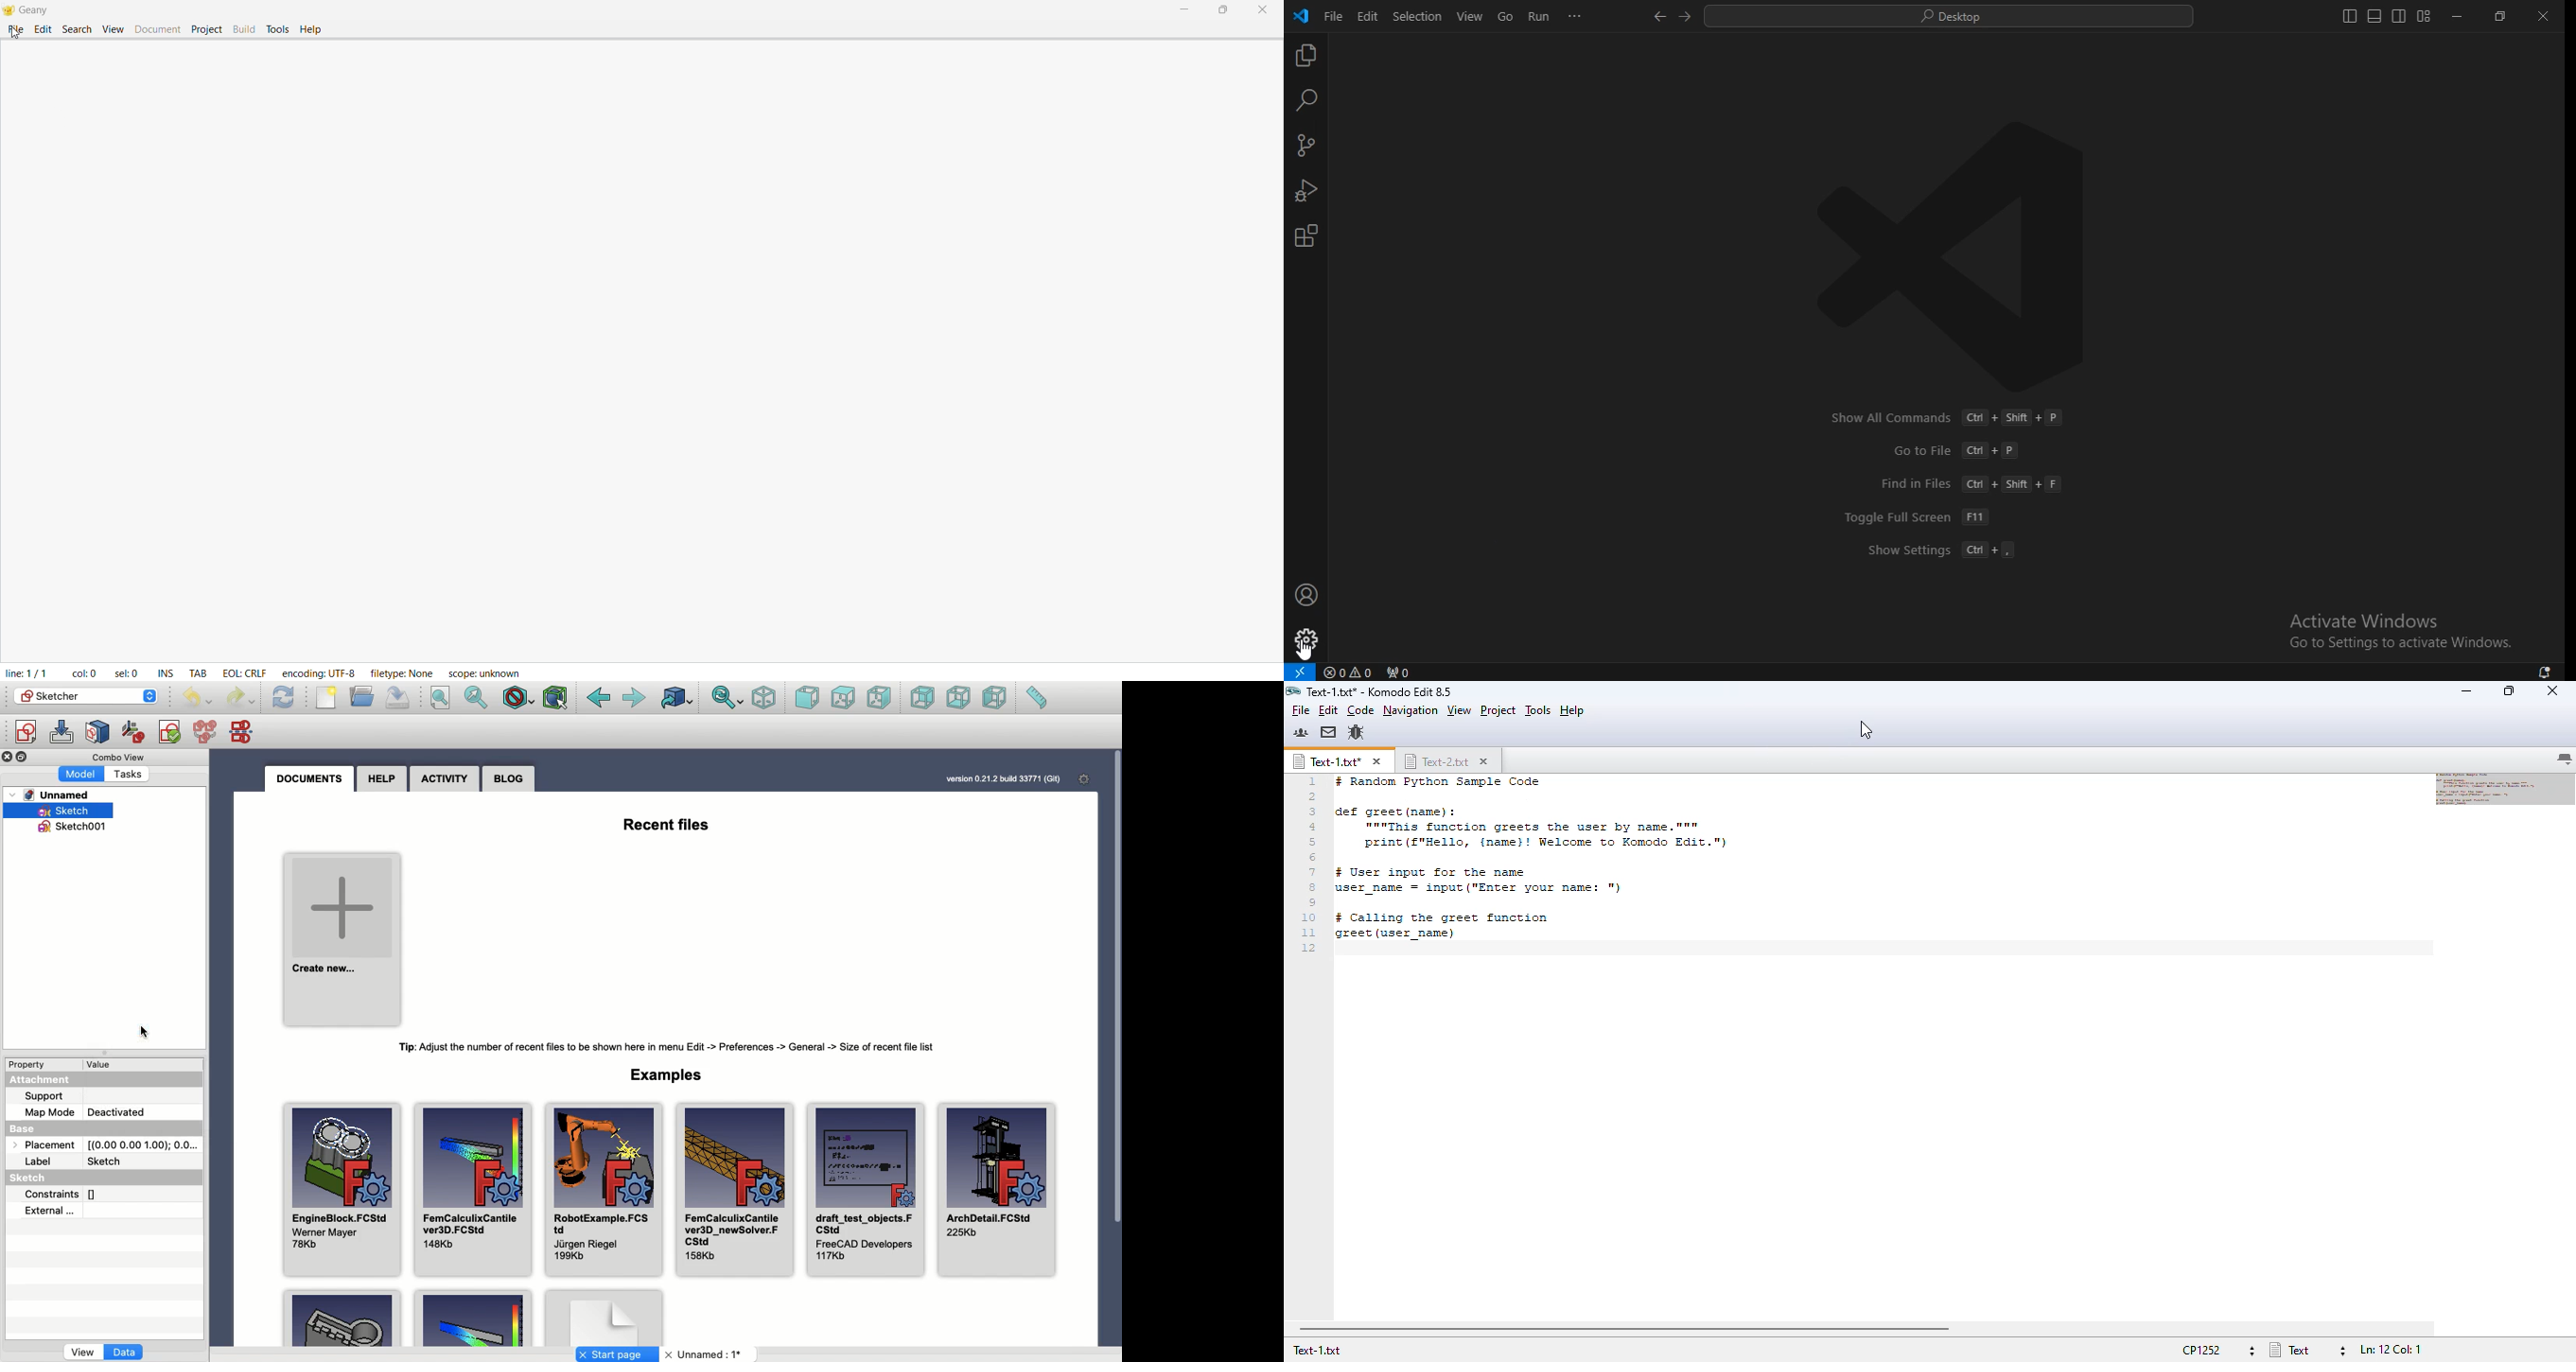  I want to click on minimap, so click(2506, 790).